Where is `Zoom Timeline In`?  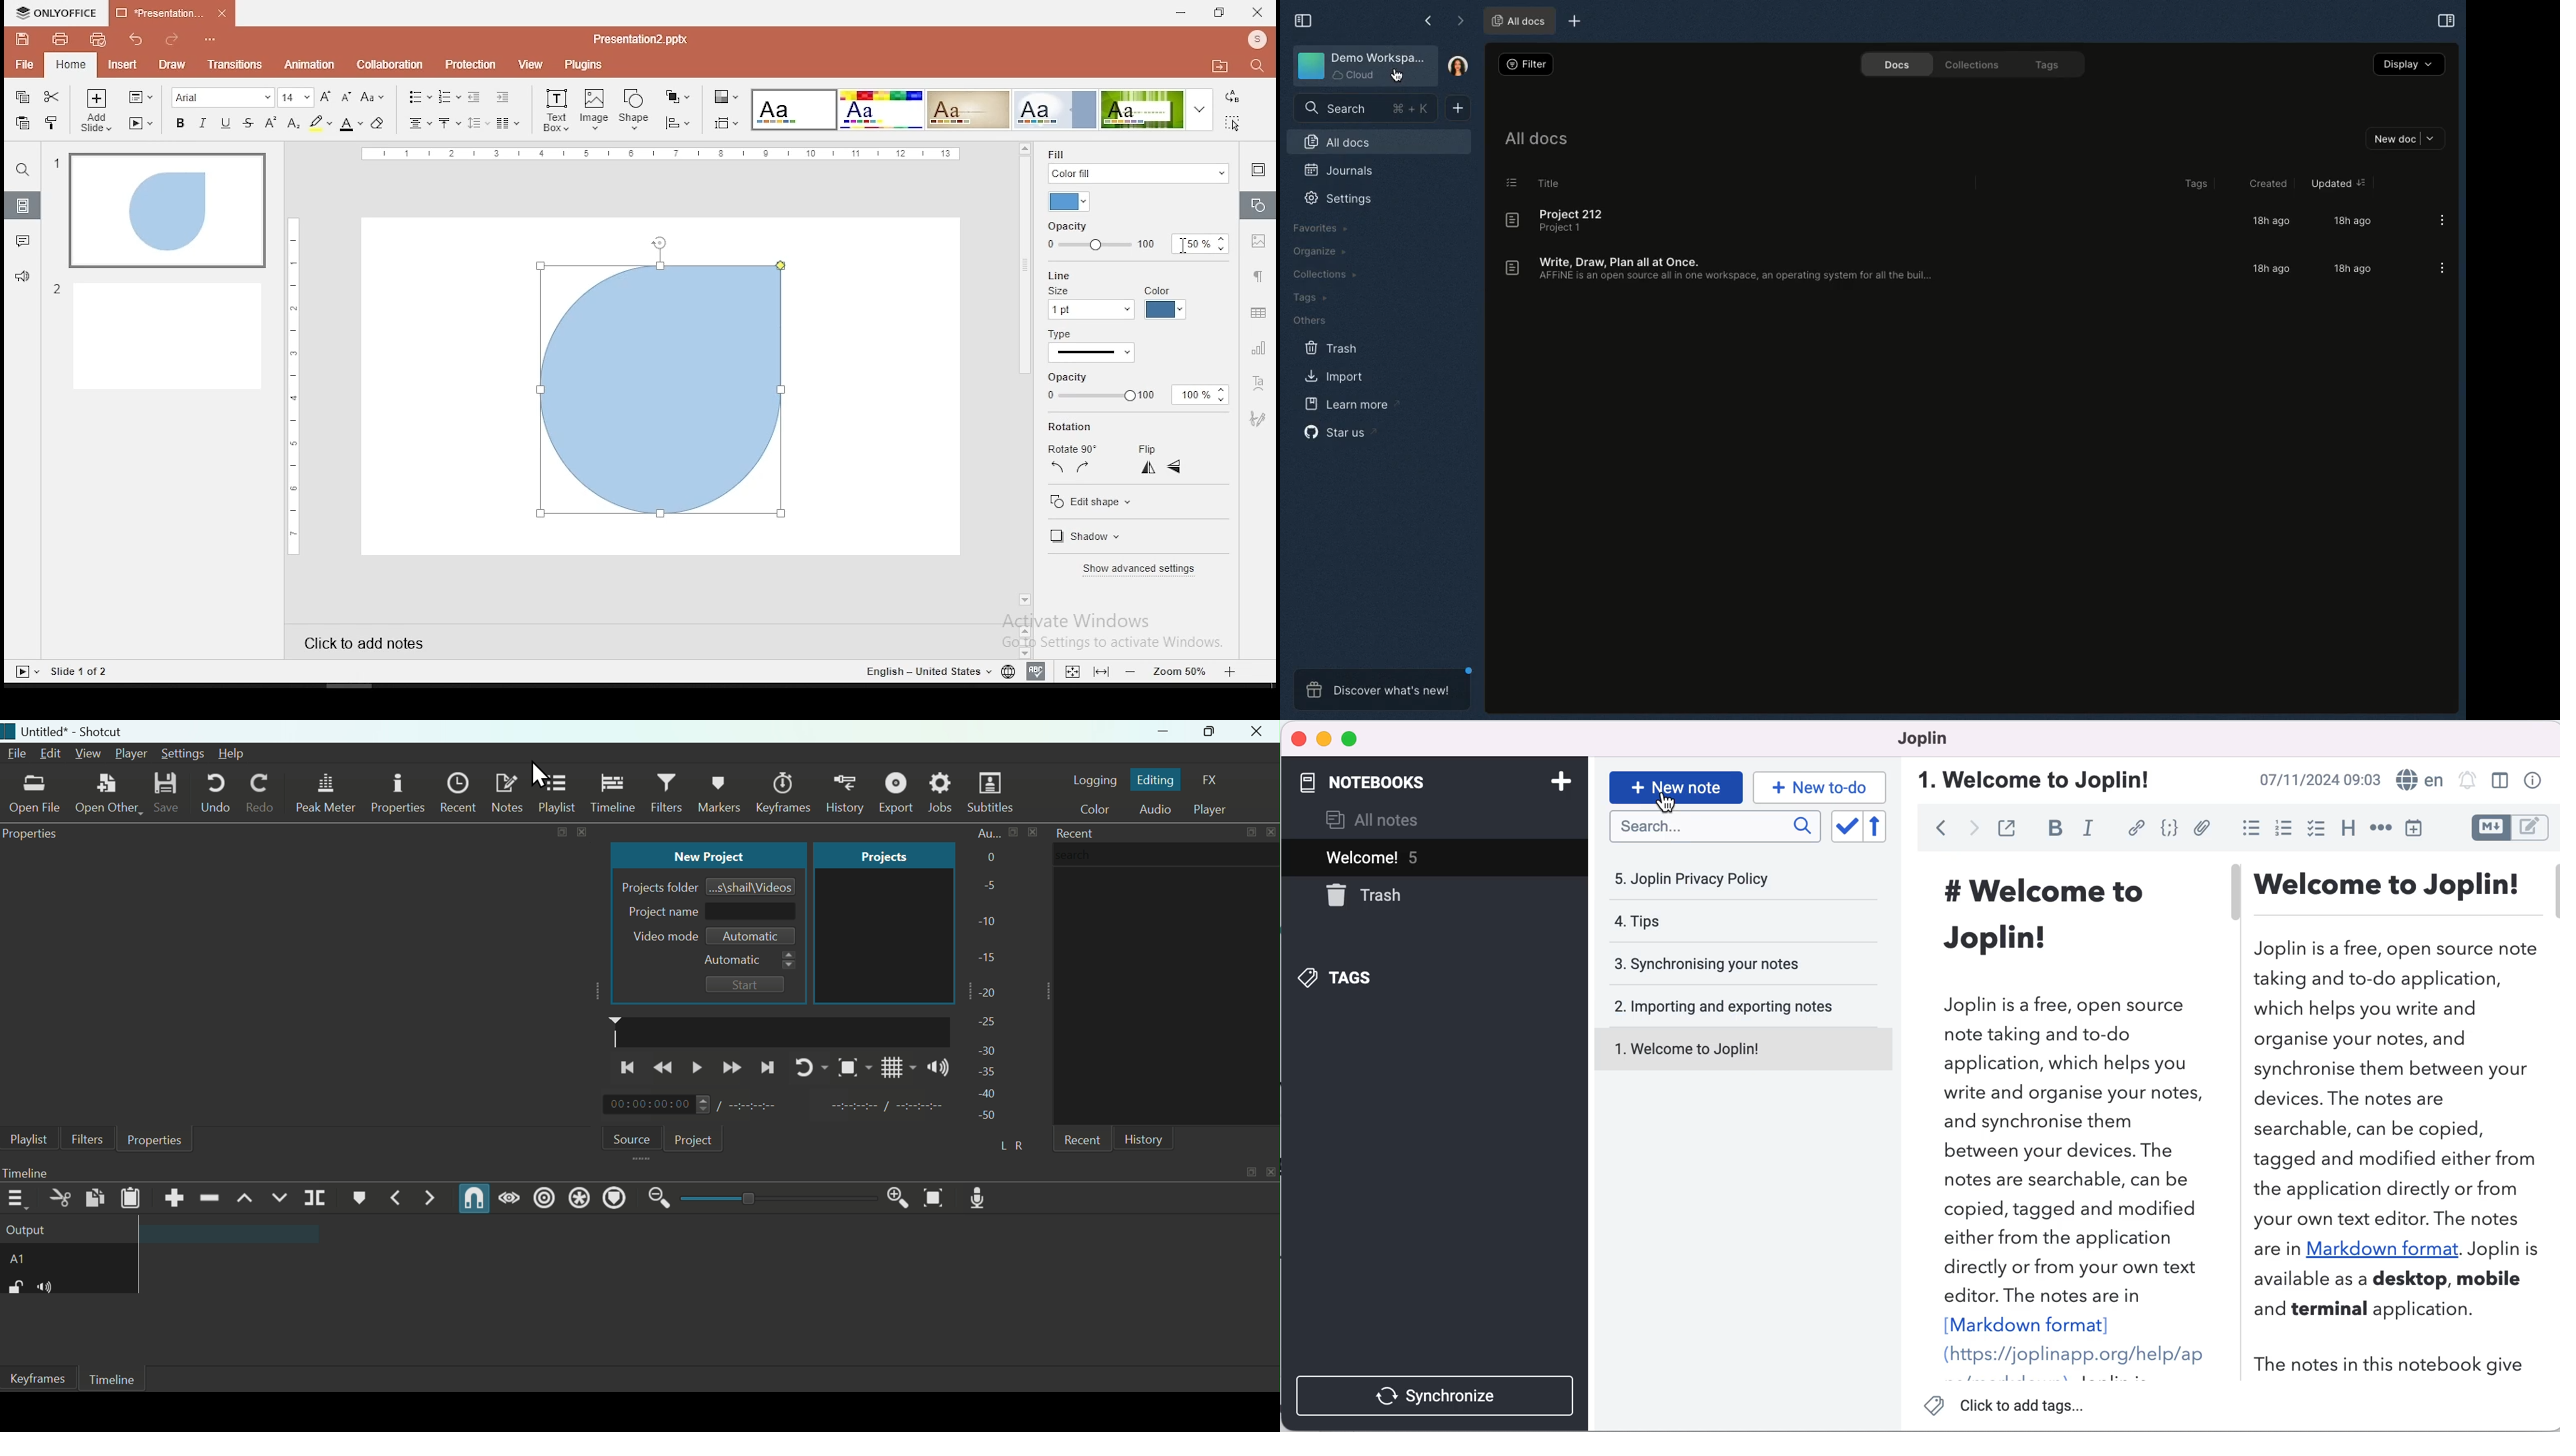
Zoom Timeline In is located at coordinates (895, 1197).